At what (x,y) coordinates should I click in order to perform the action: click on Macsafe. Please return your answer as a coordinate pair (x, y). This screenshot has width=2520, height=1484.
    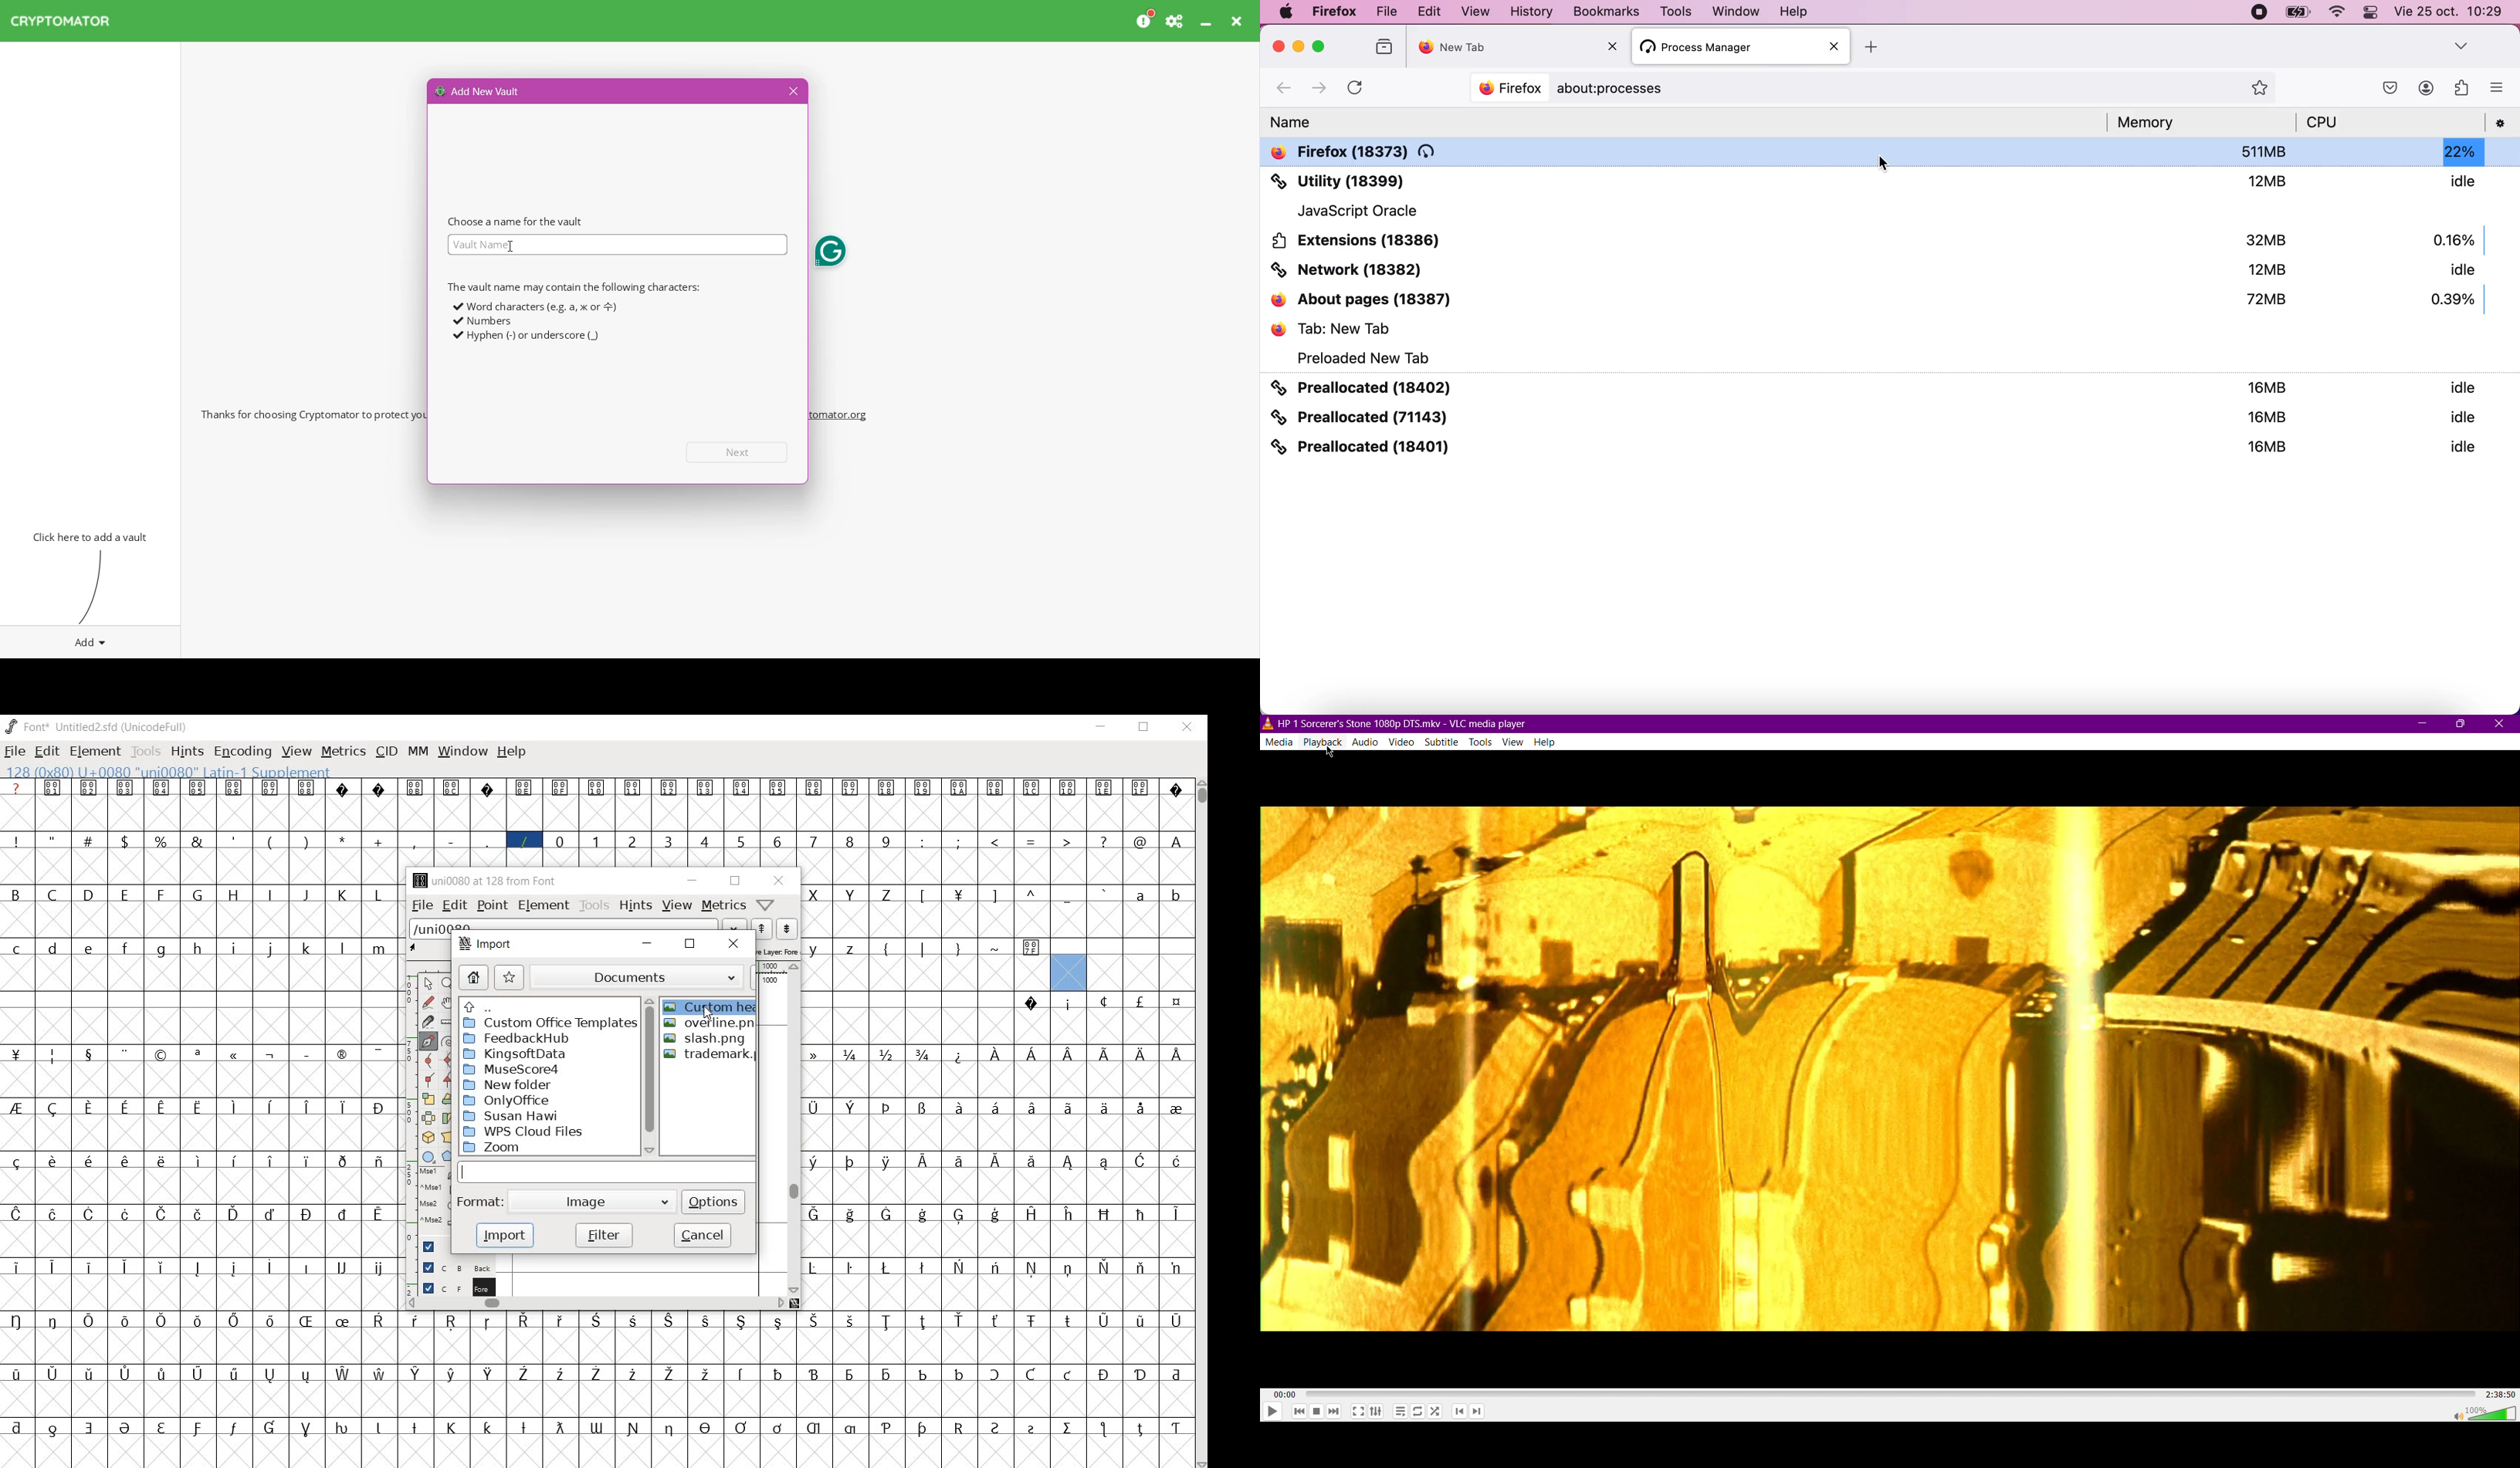
    Looking at the image, I should click on (2390, 88).